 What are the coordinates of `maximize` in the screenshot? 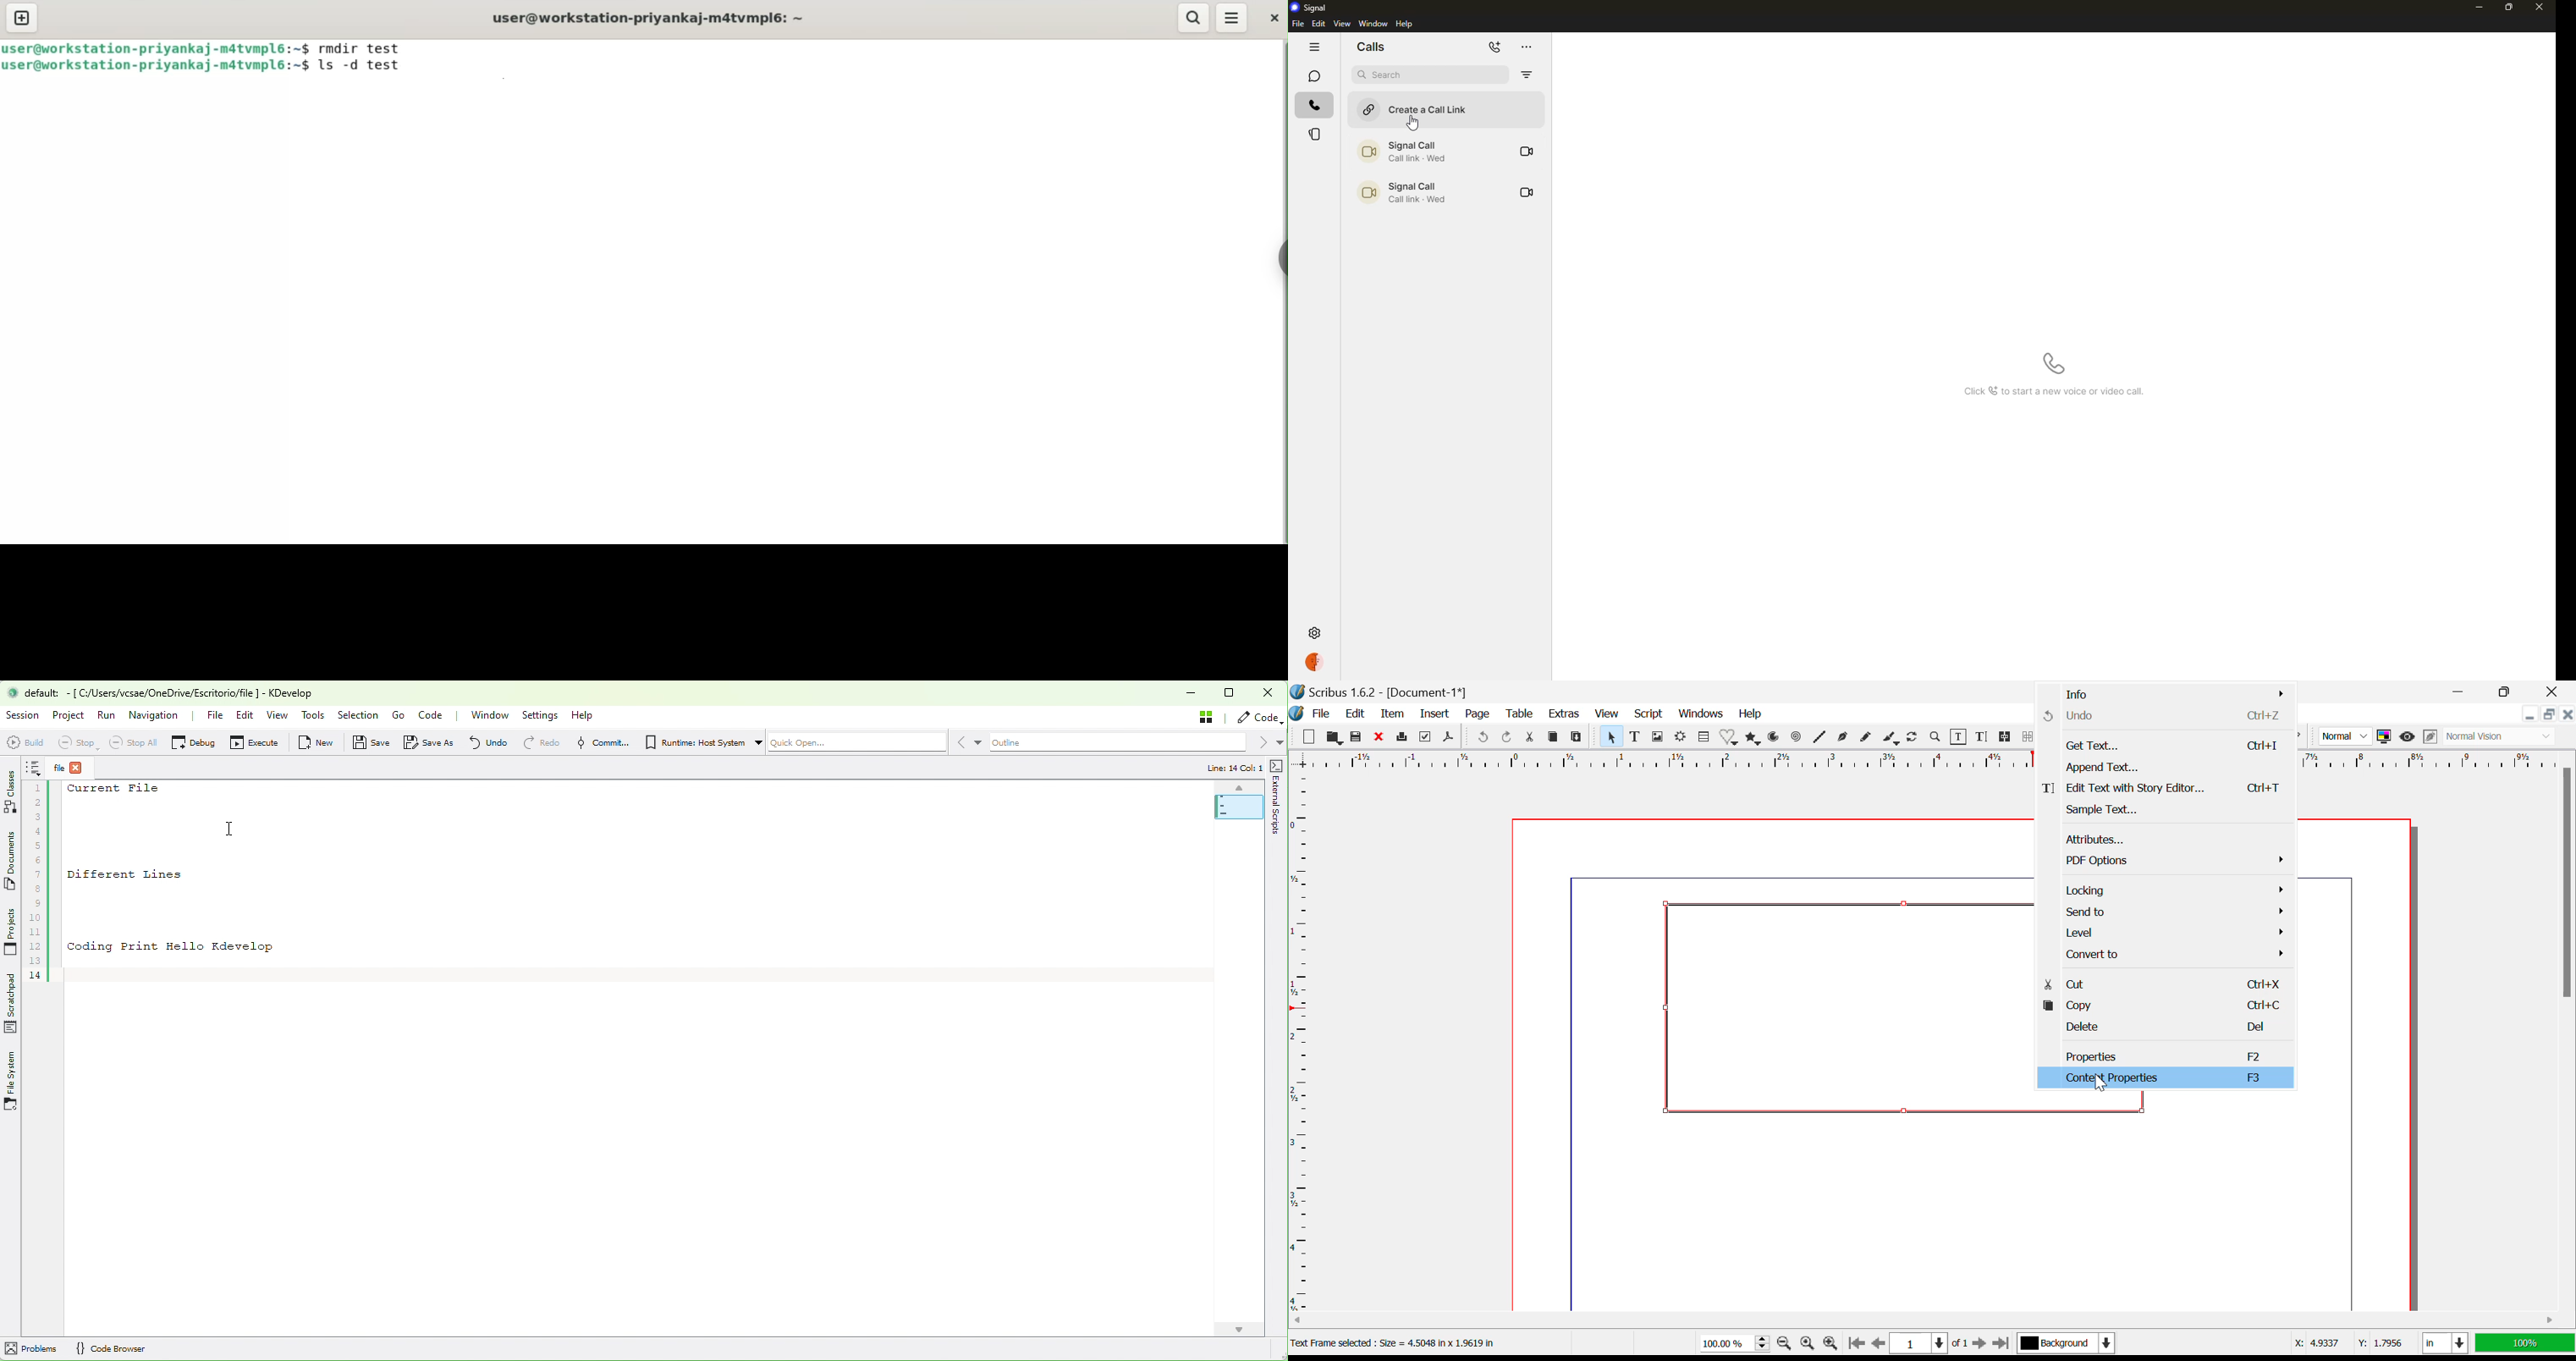 It's located at (2509, 7).